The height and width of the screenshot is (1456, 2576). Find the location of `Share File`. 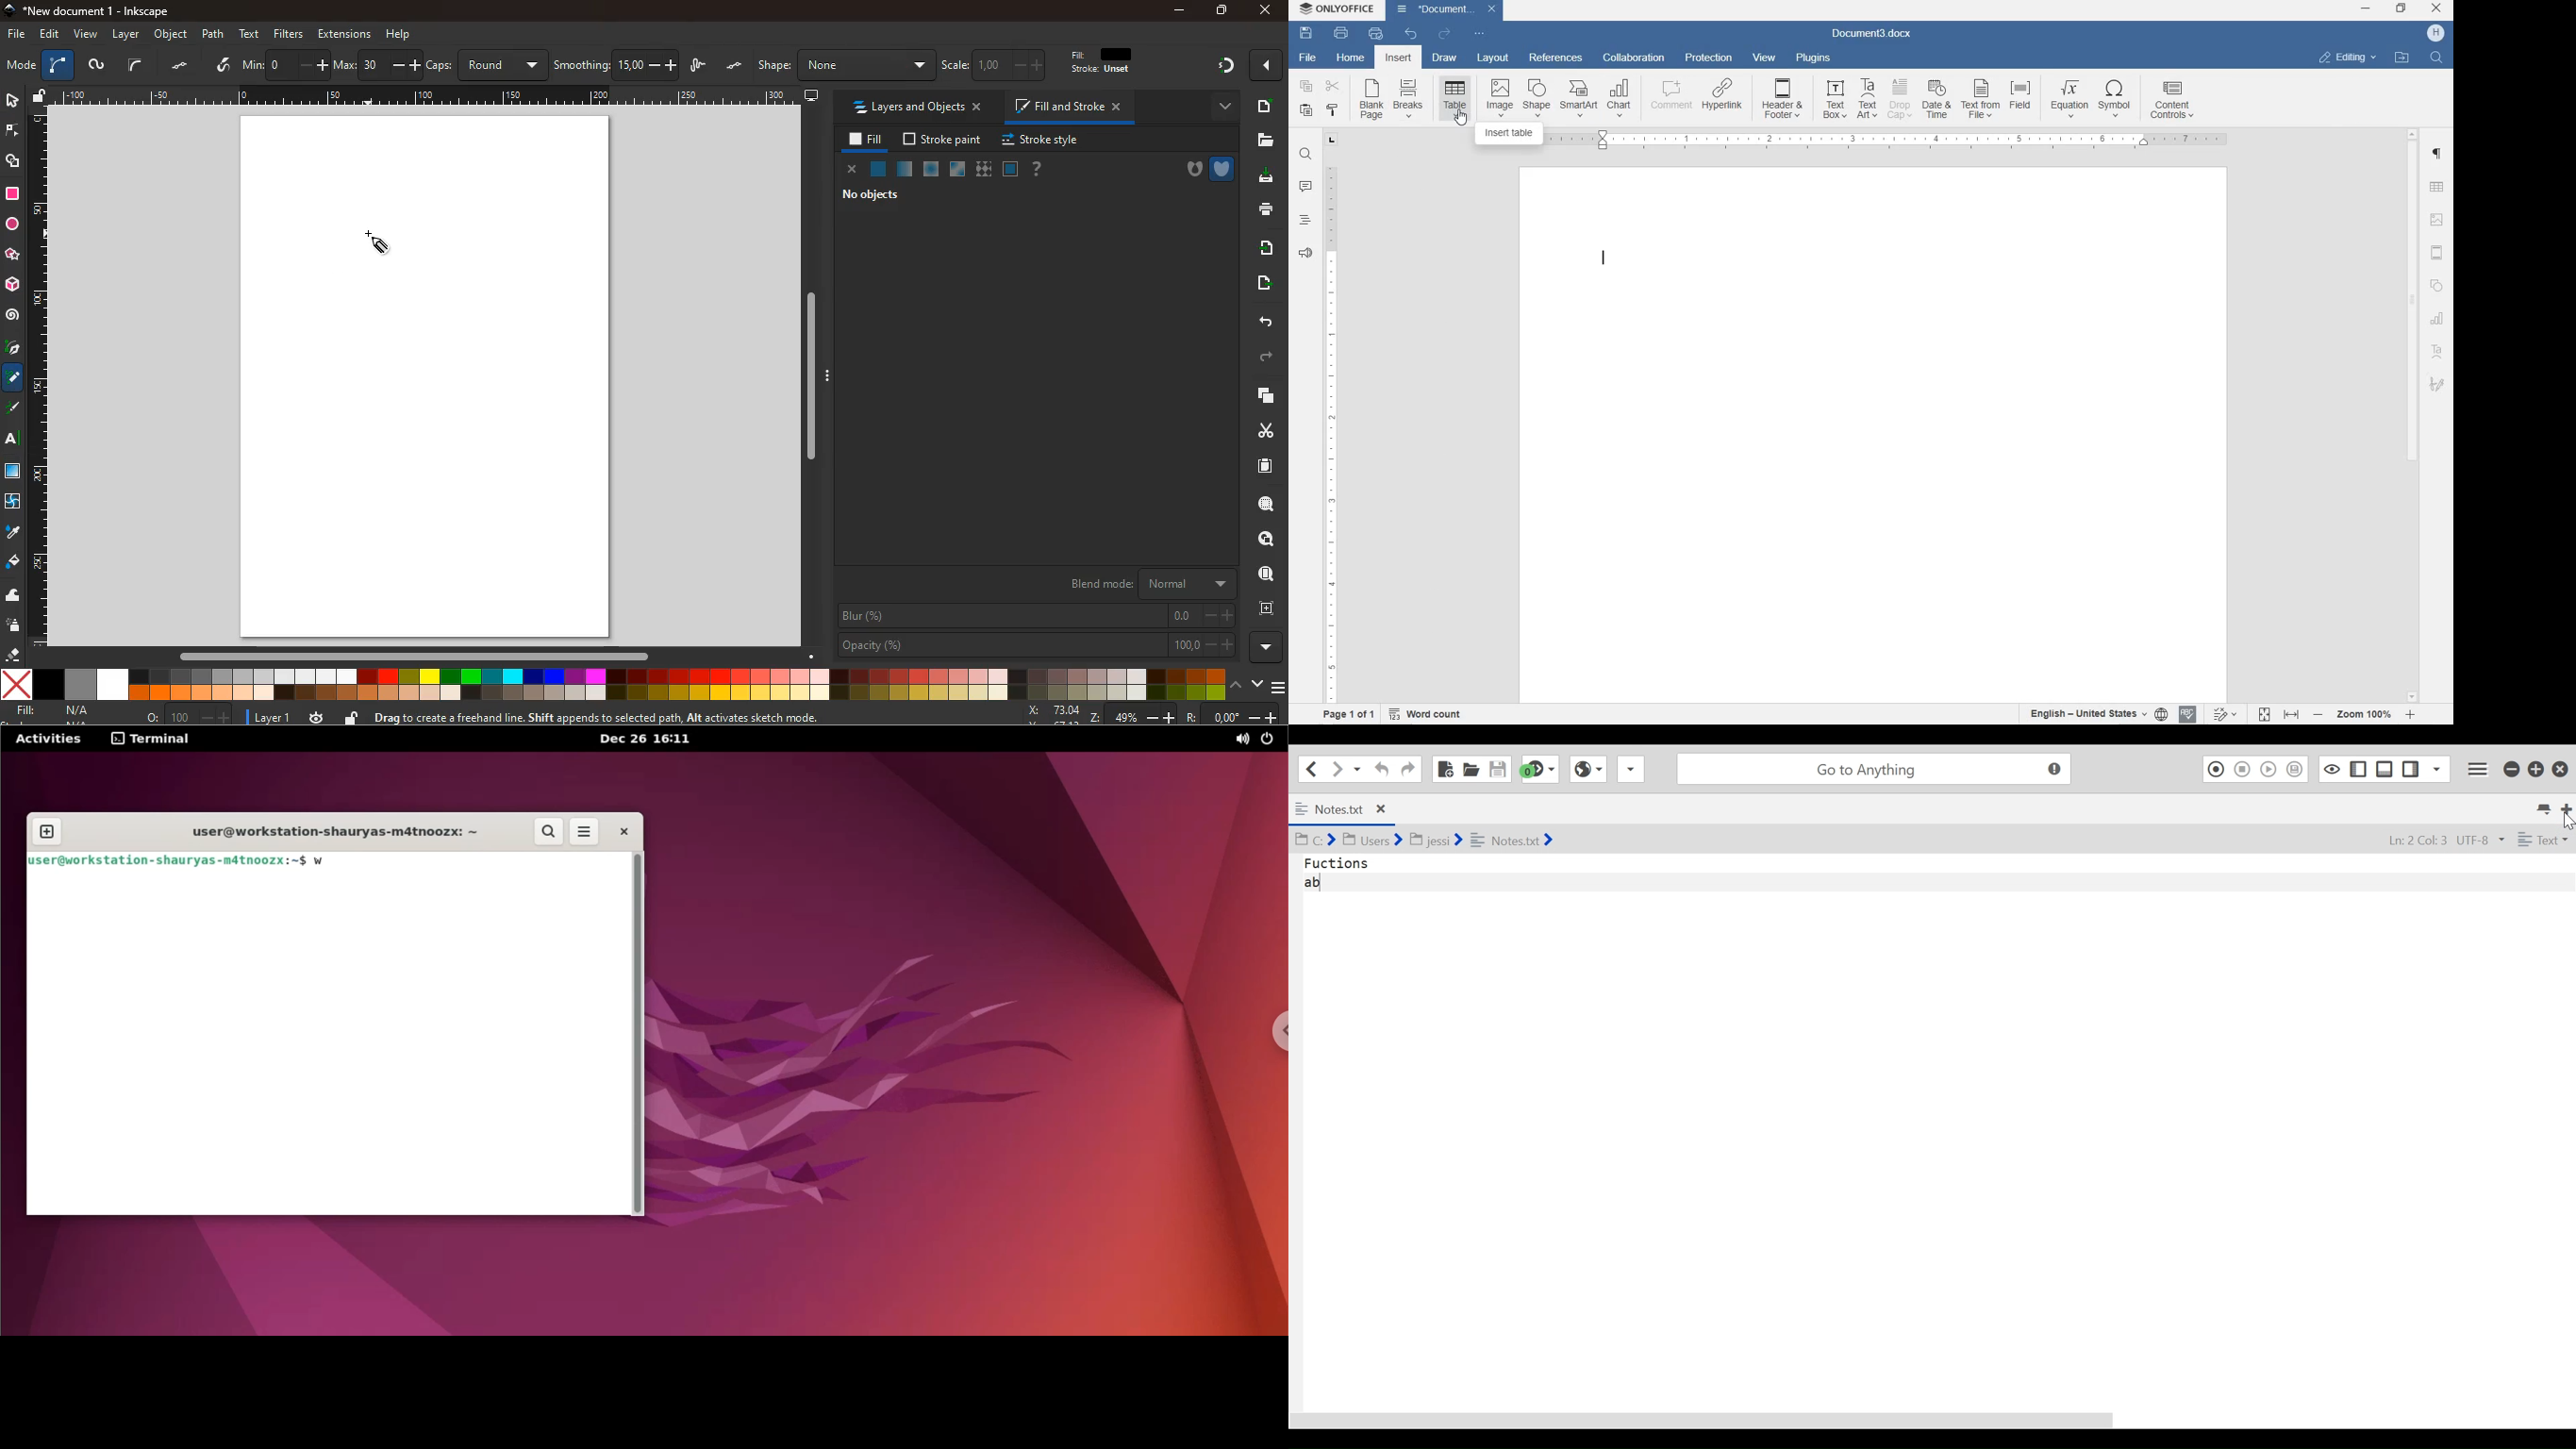

Share File is located at coordinates (1633, 769).